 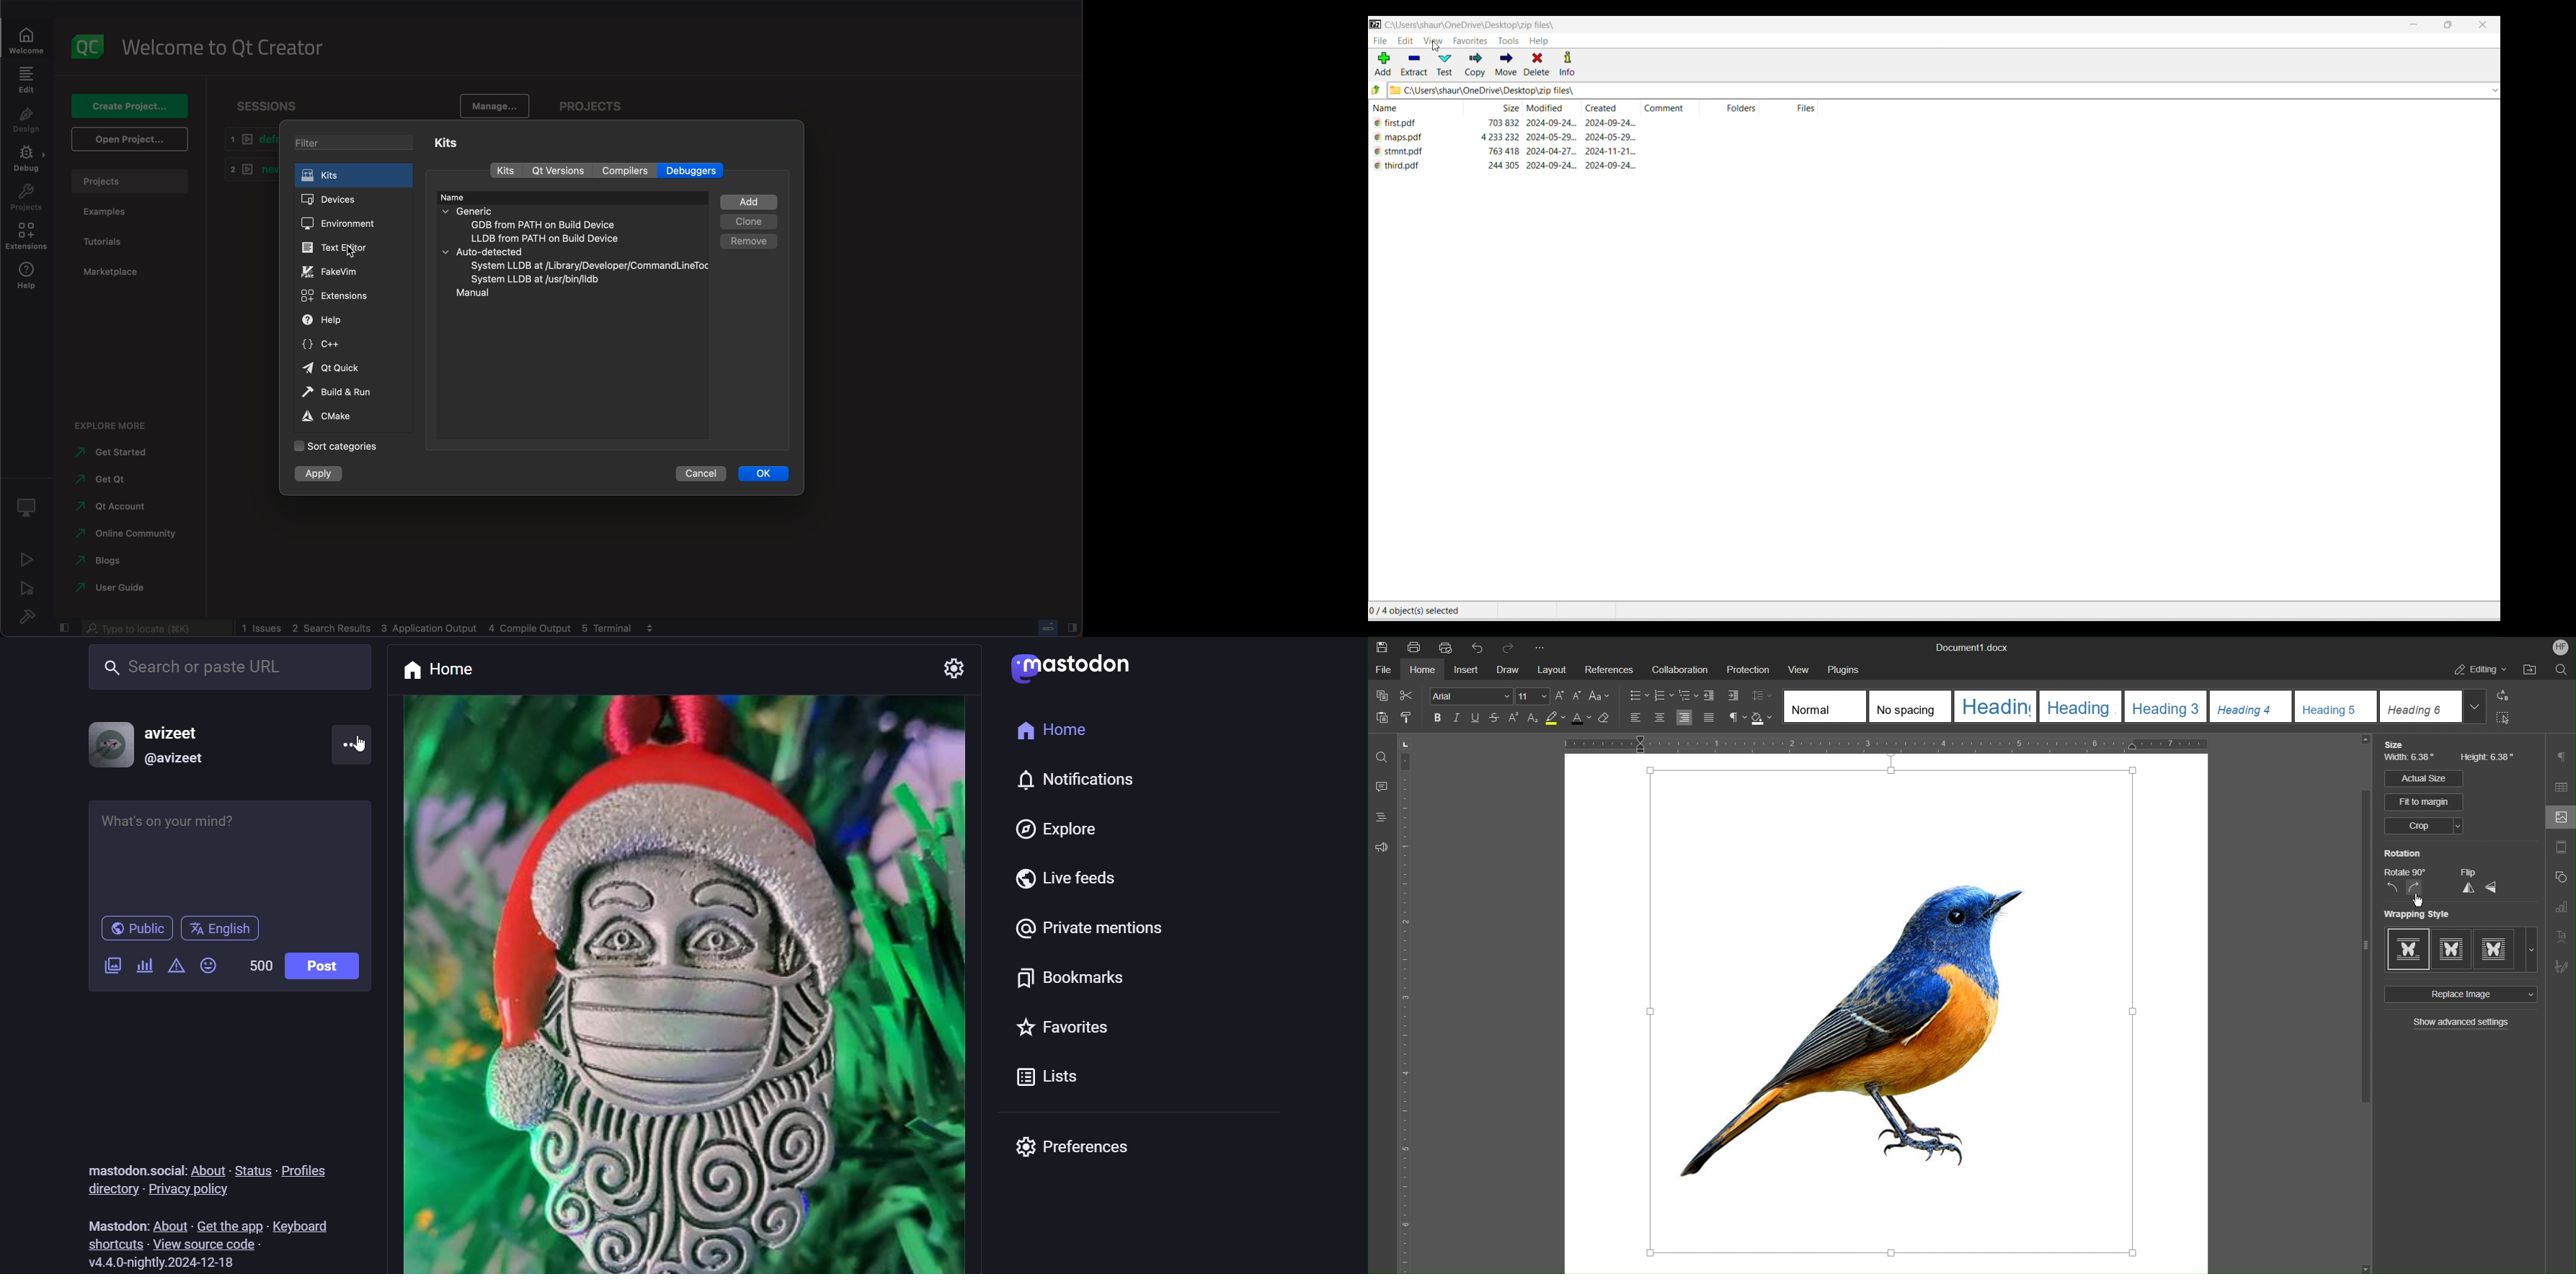 What do you see at coordinates (110, 214) in the screenshot?
I see `examples` at bounding box center [110, 214].